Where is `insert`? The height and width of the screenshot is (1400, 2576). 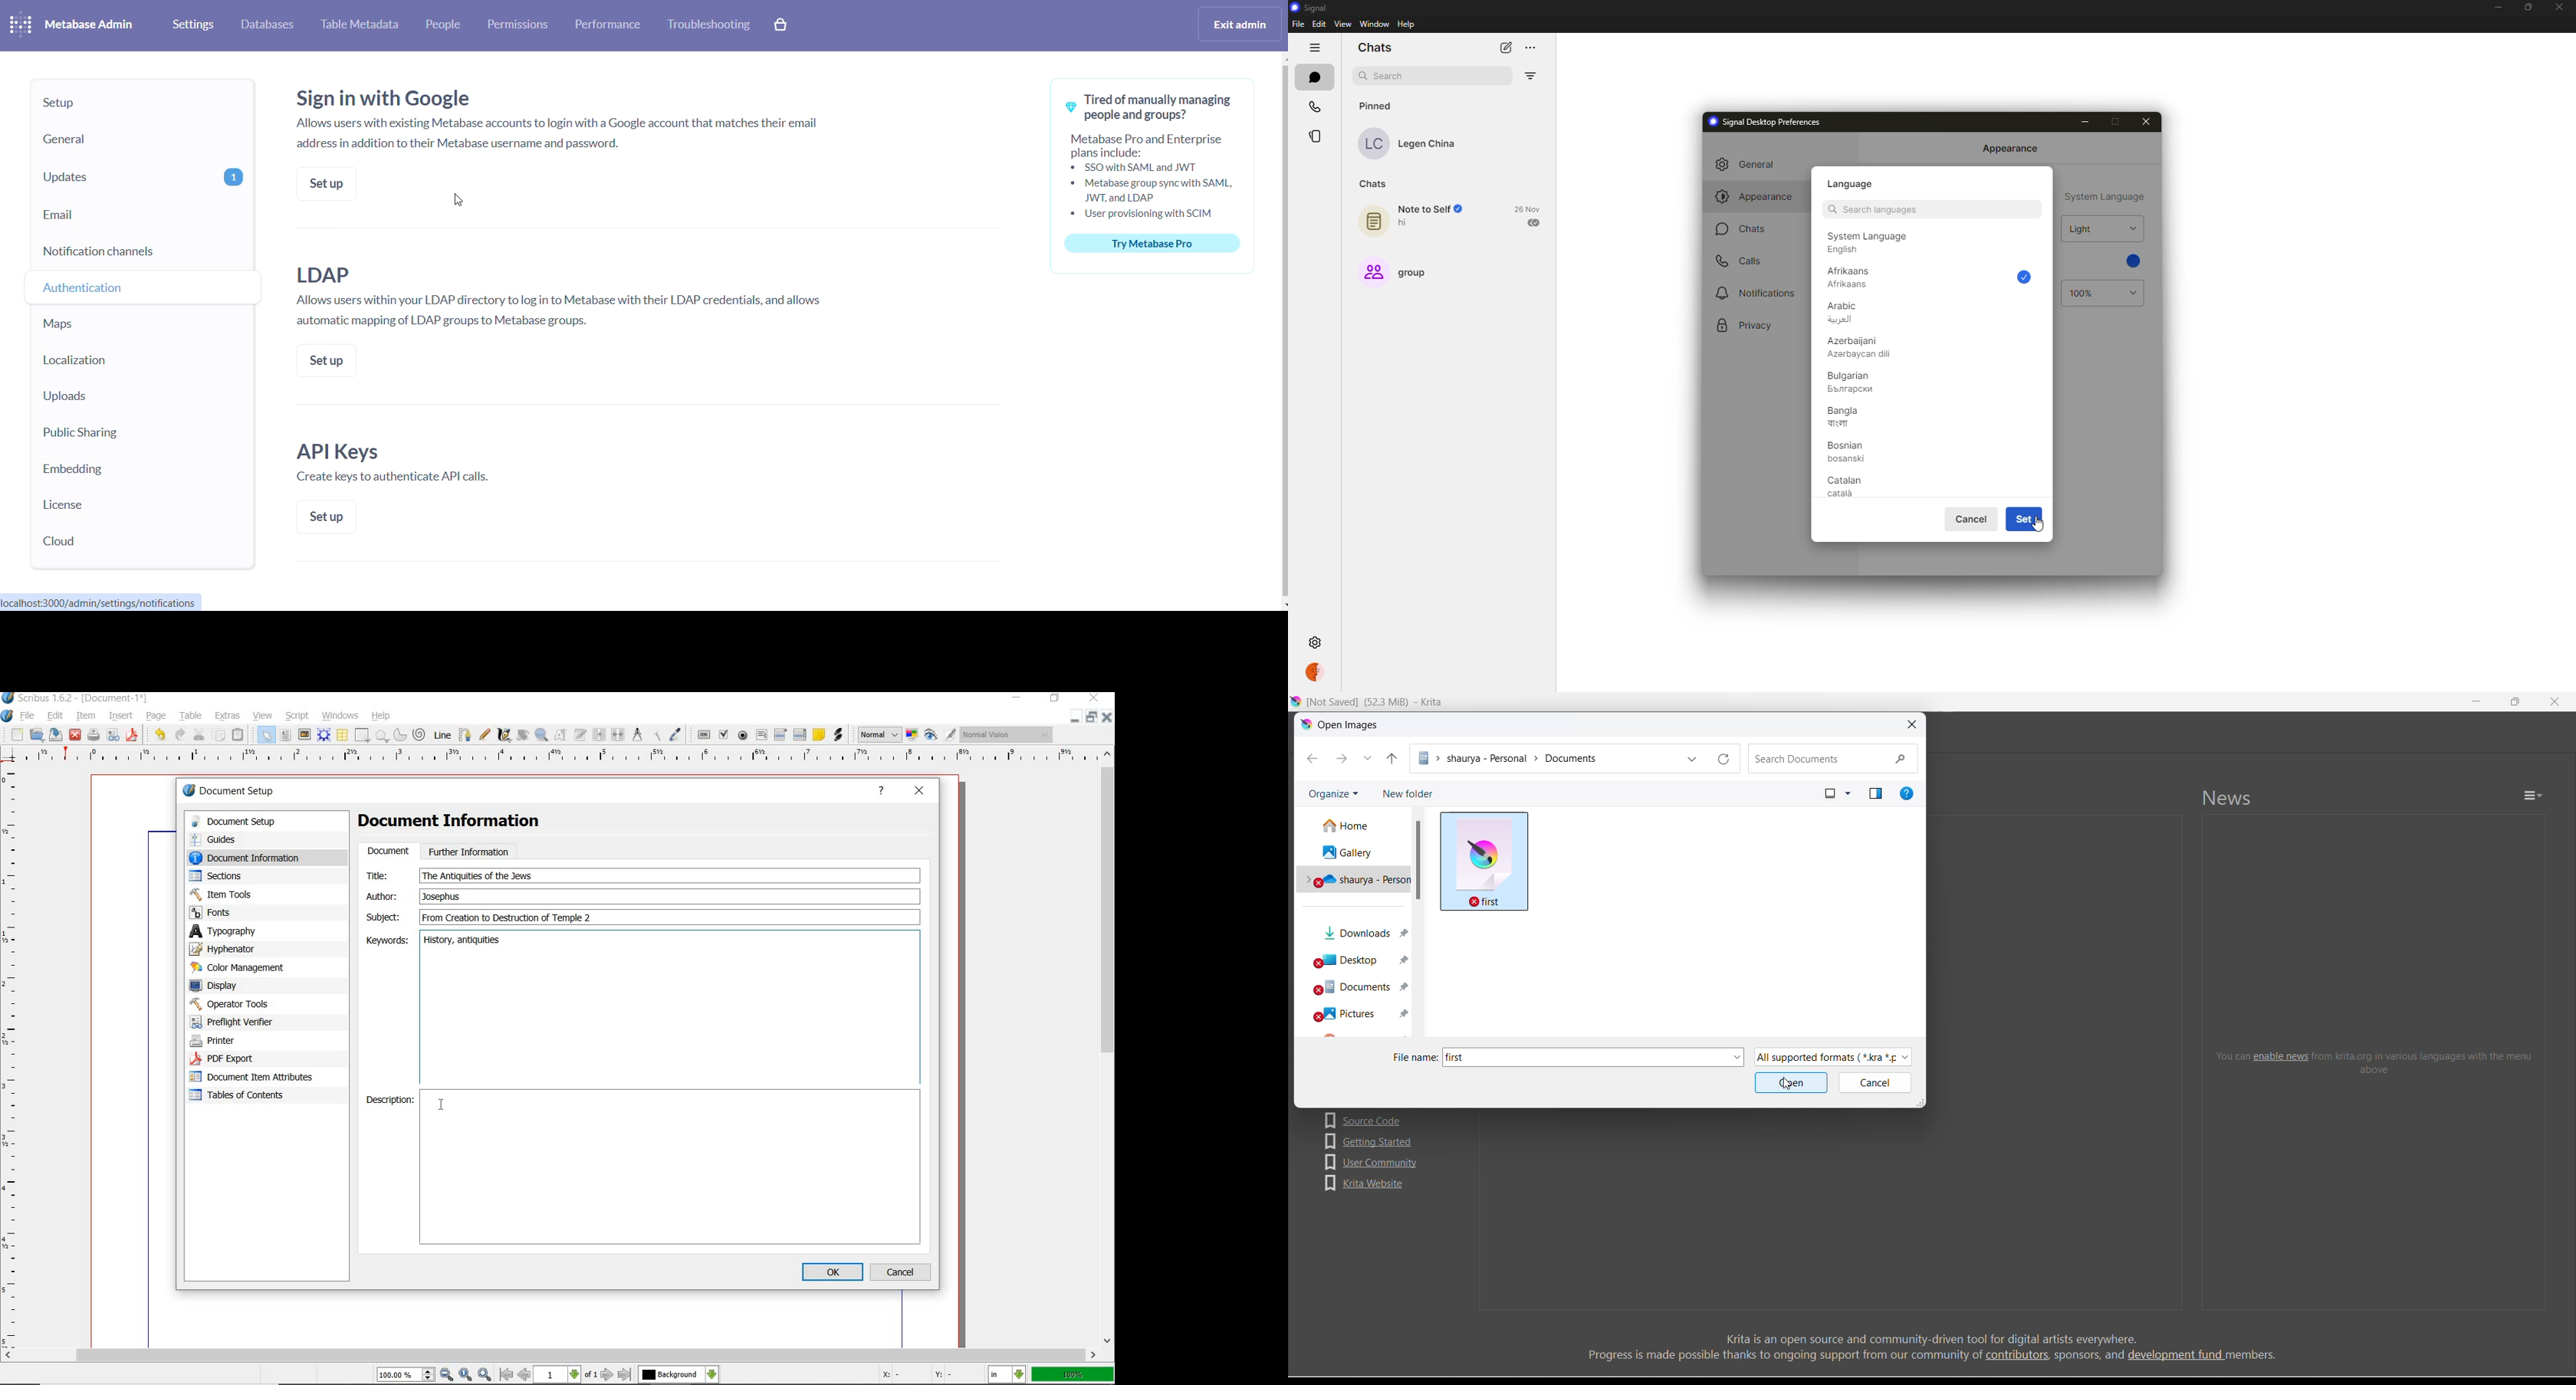 insert is located at coordinates (121, 715).